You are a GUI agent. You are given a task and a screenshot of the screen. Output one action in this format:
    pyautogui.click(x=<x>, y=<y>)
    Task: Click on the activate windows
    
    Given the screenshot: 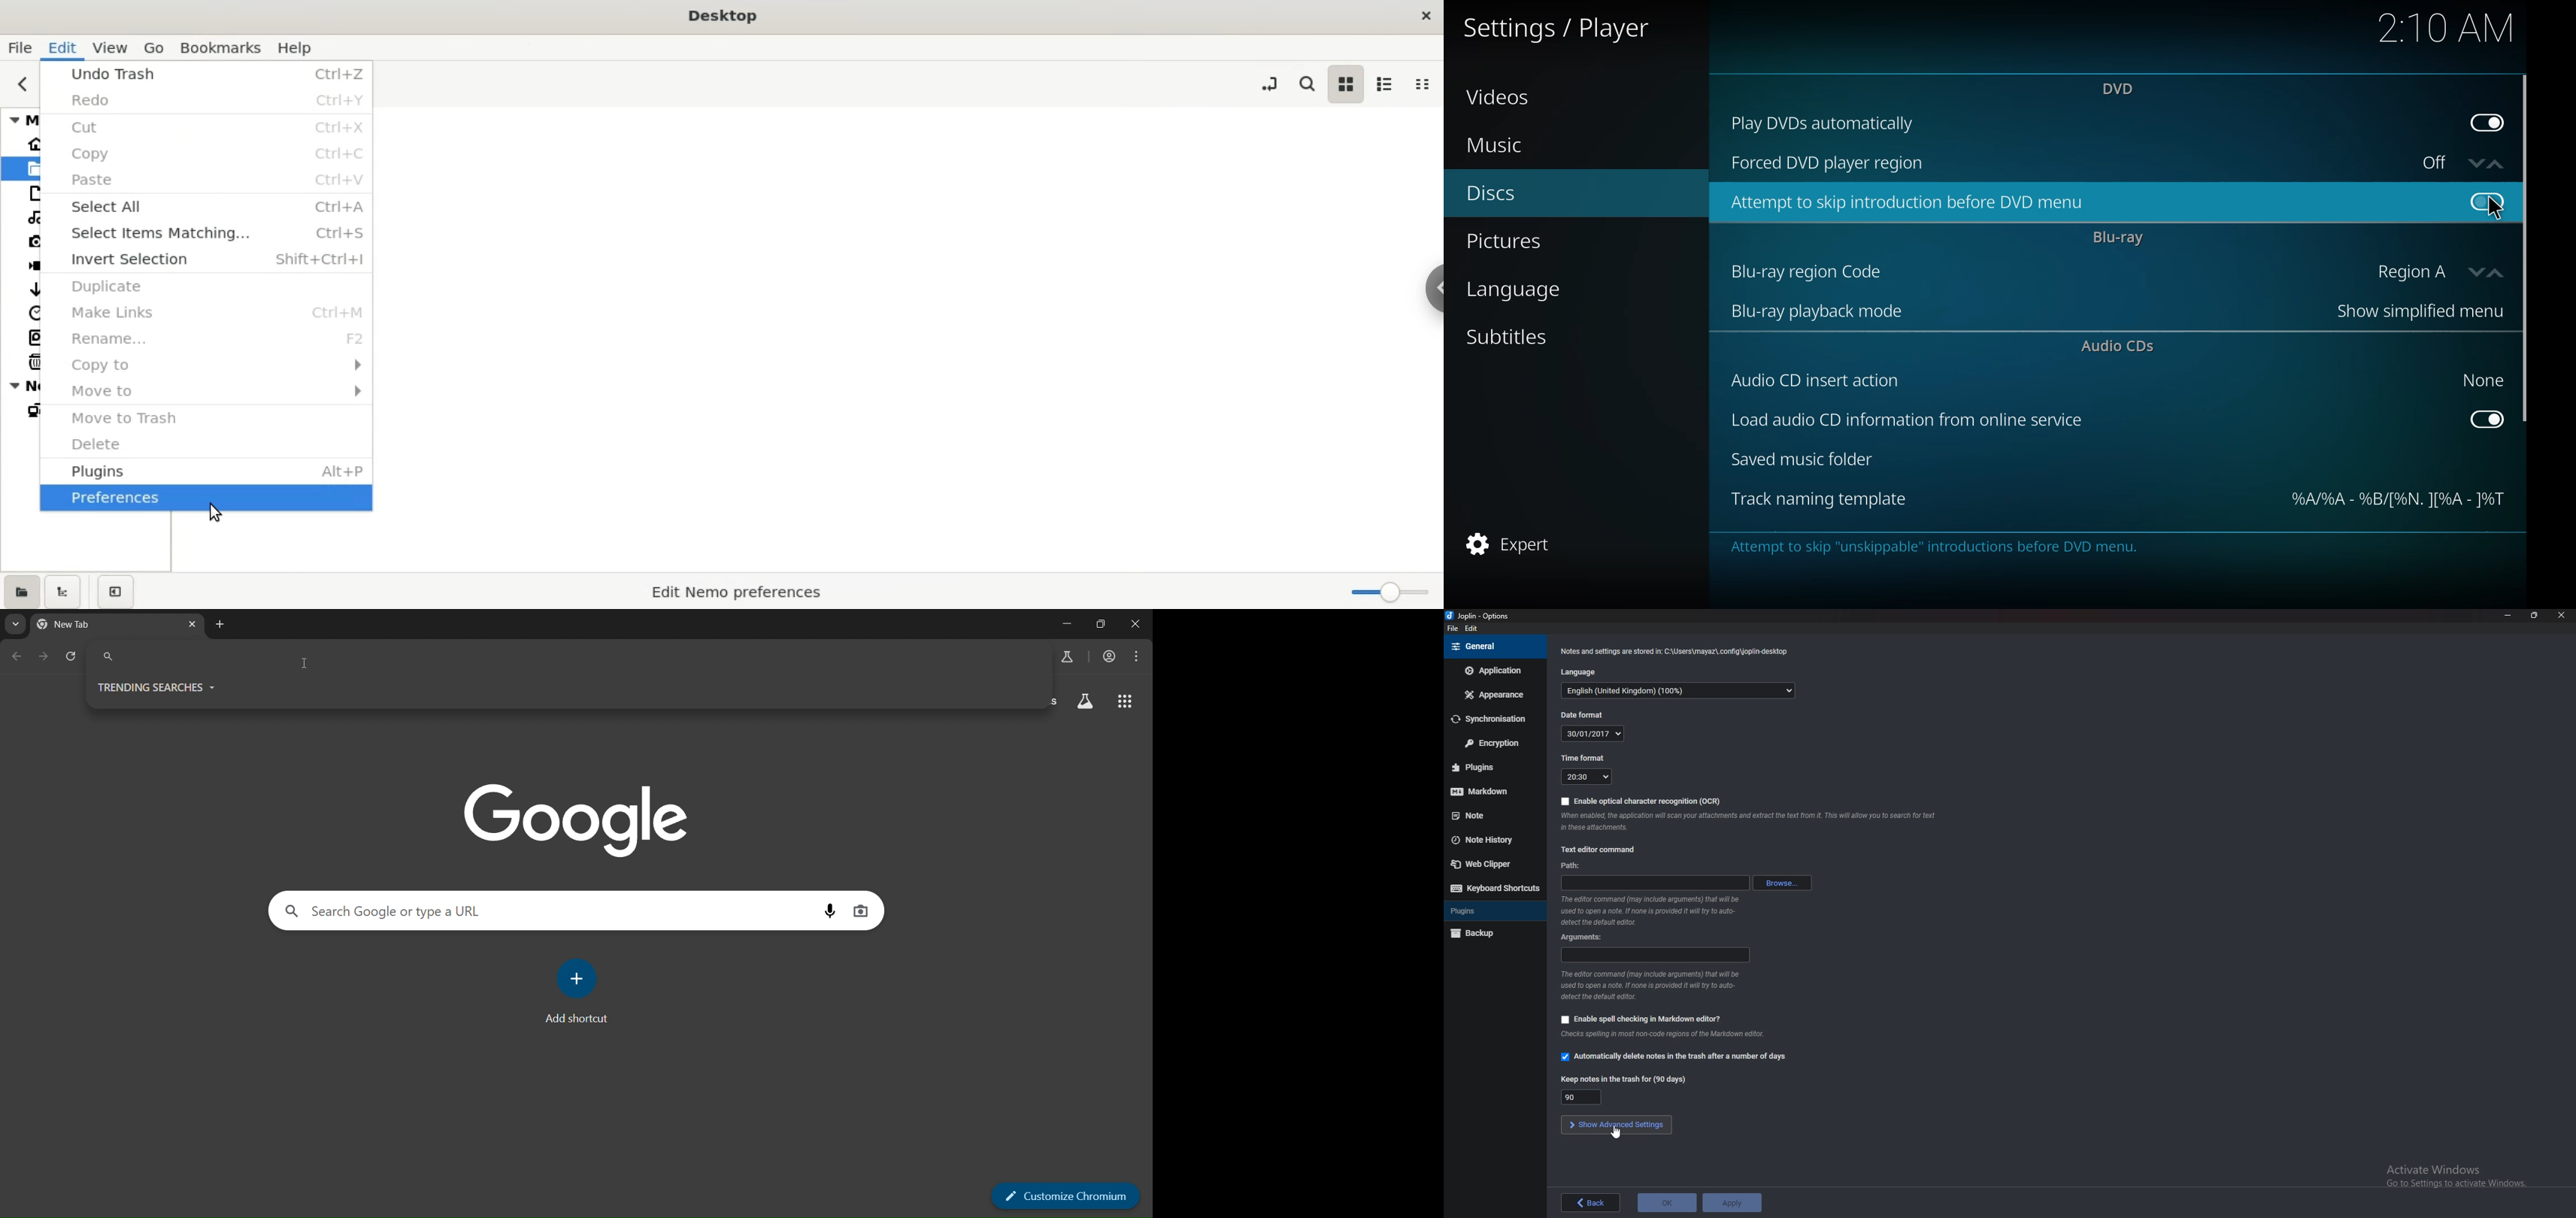 What is the action you would take?
    pyautogui.click(x=2447, y=1178)
    